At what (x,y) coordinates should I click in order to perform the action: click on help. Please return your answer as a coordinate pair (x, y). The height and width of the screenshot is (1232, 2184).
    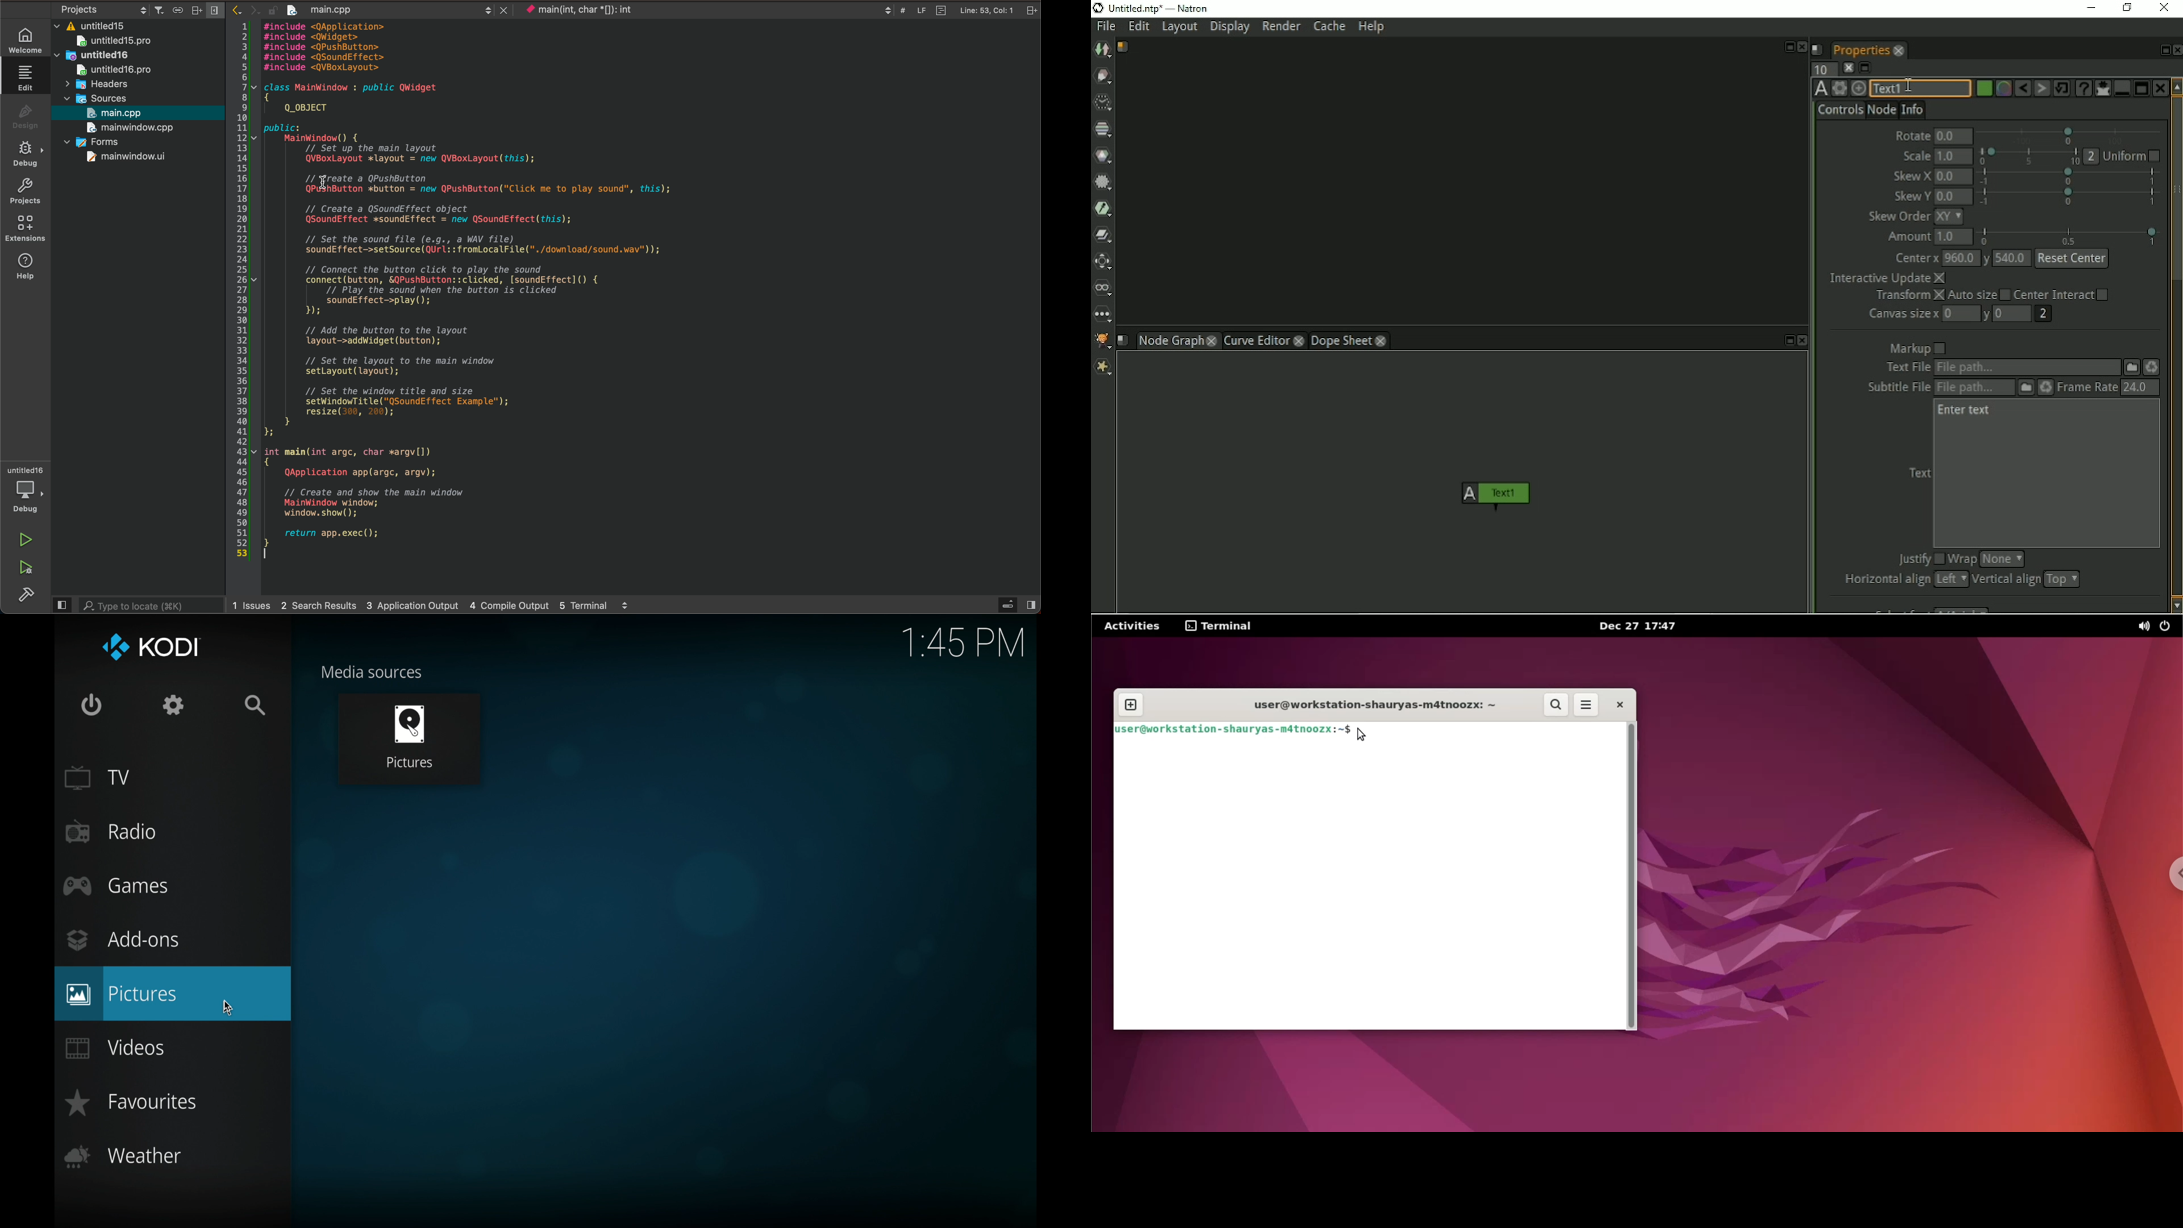
    Looking at the image, I should click on (27, 266).